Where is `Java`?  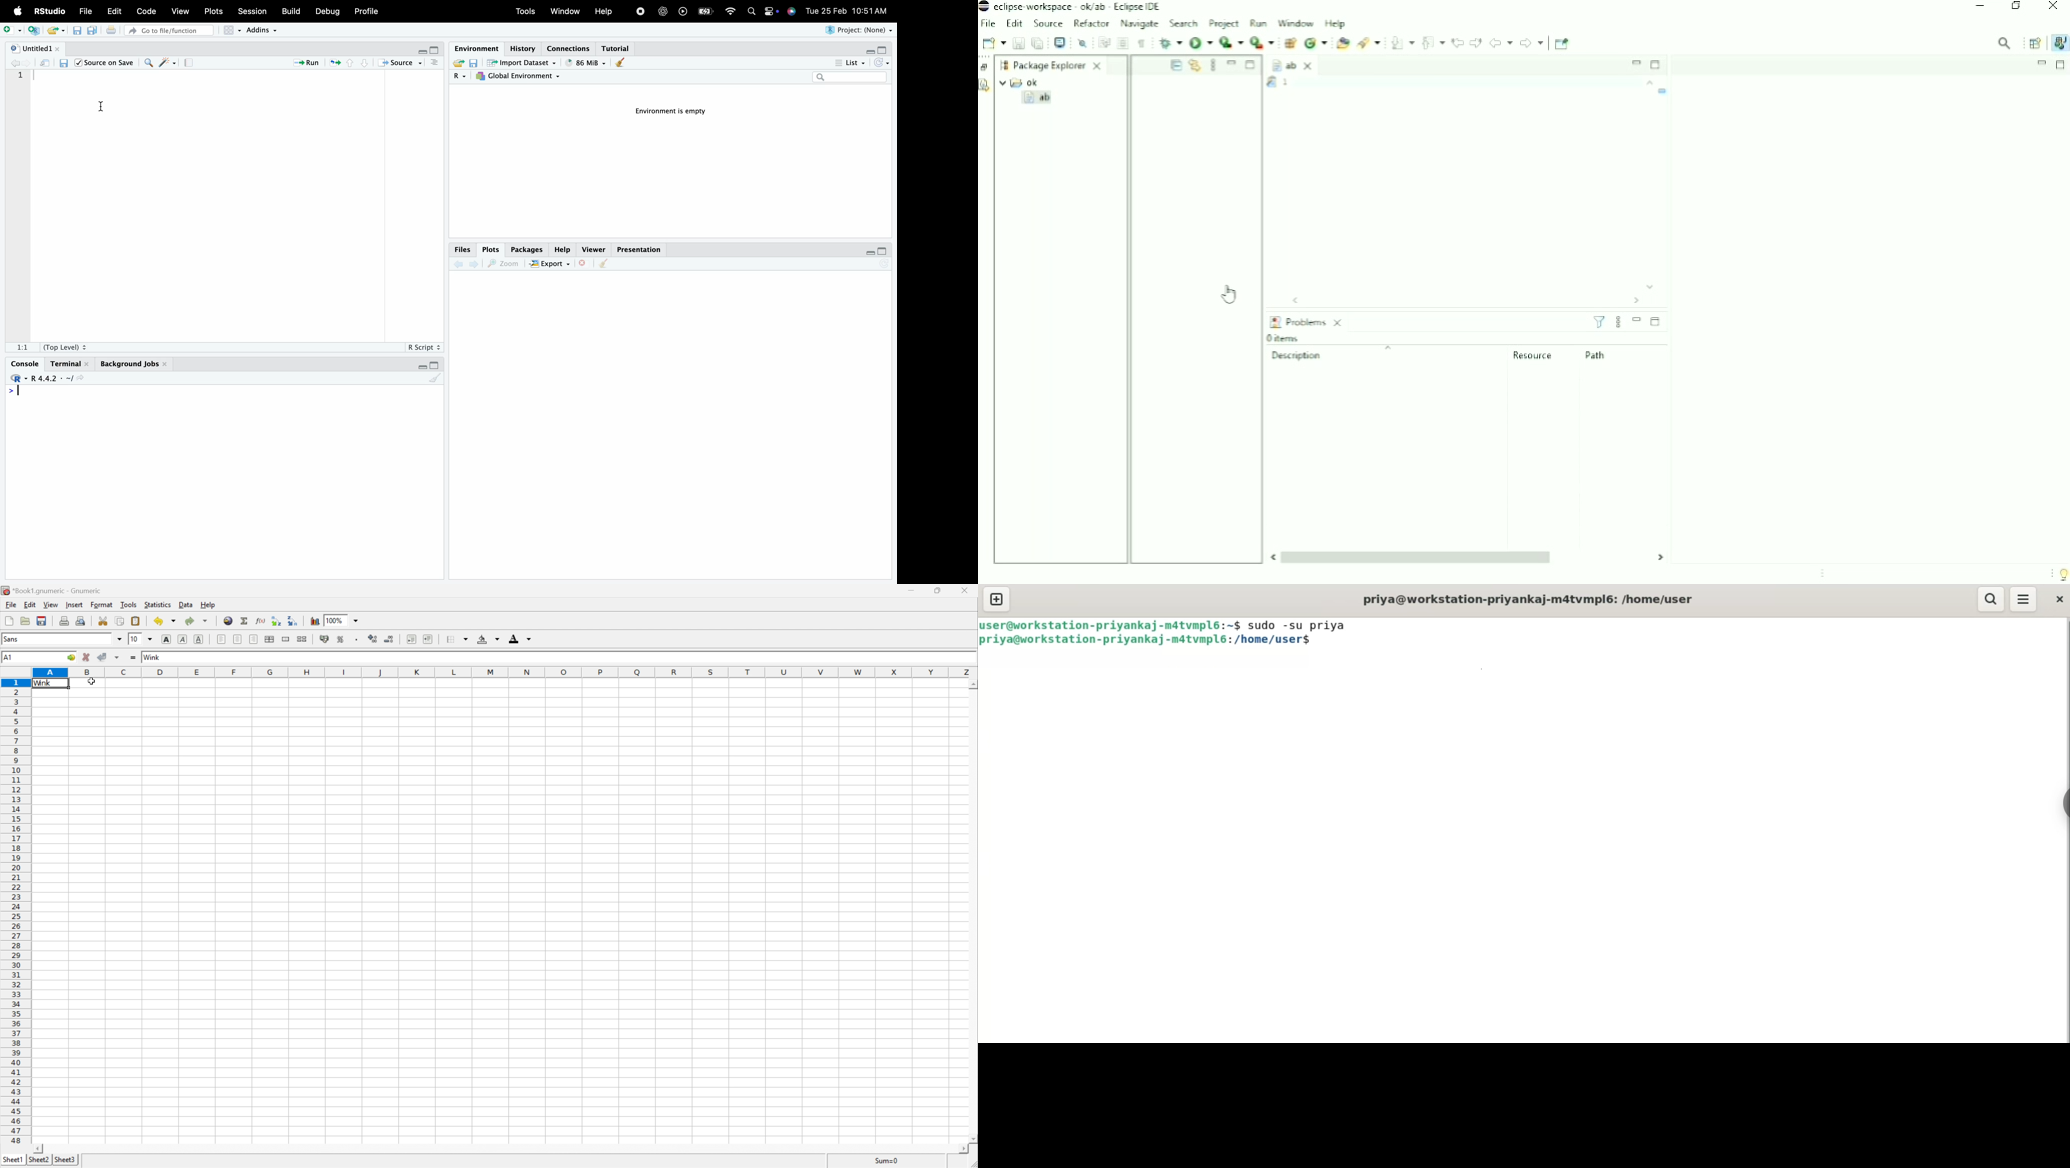
Java is located at coordinates (2058, 43).